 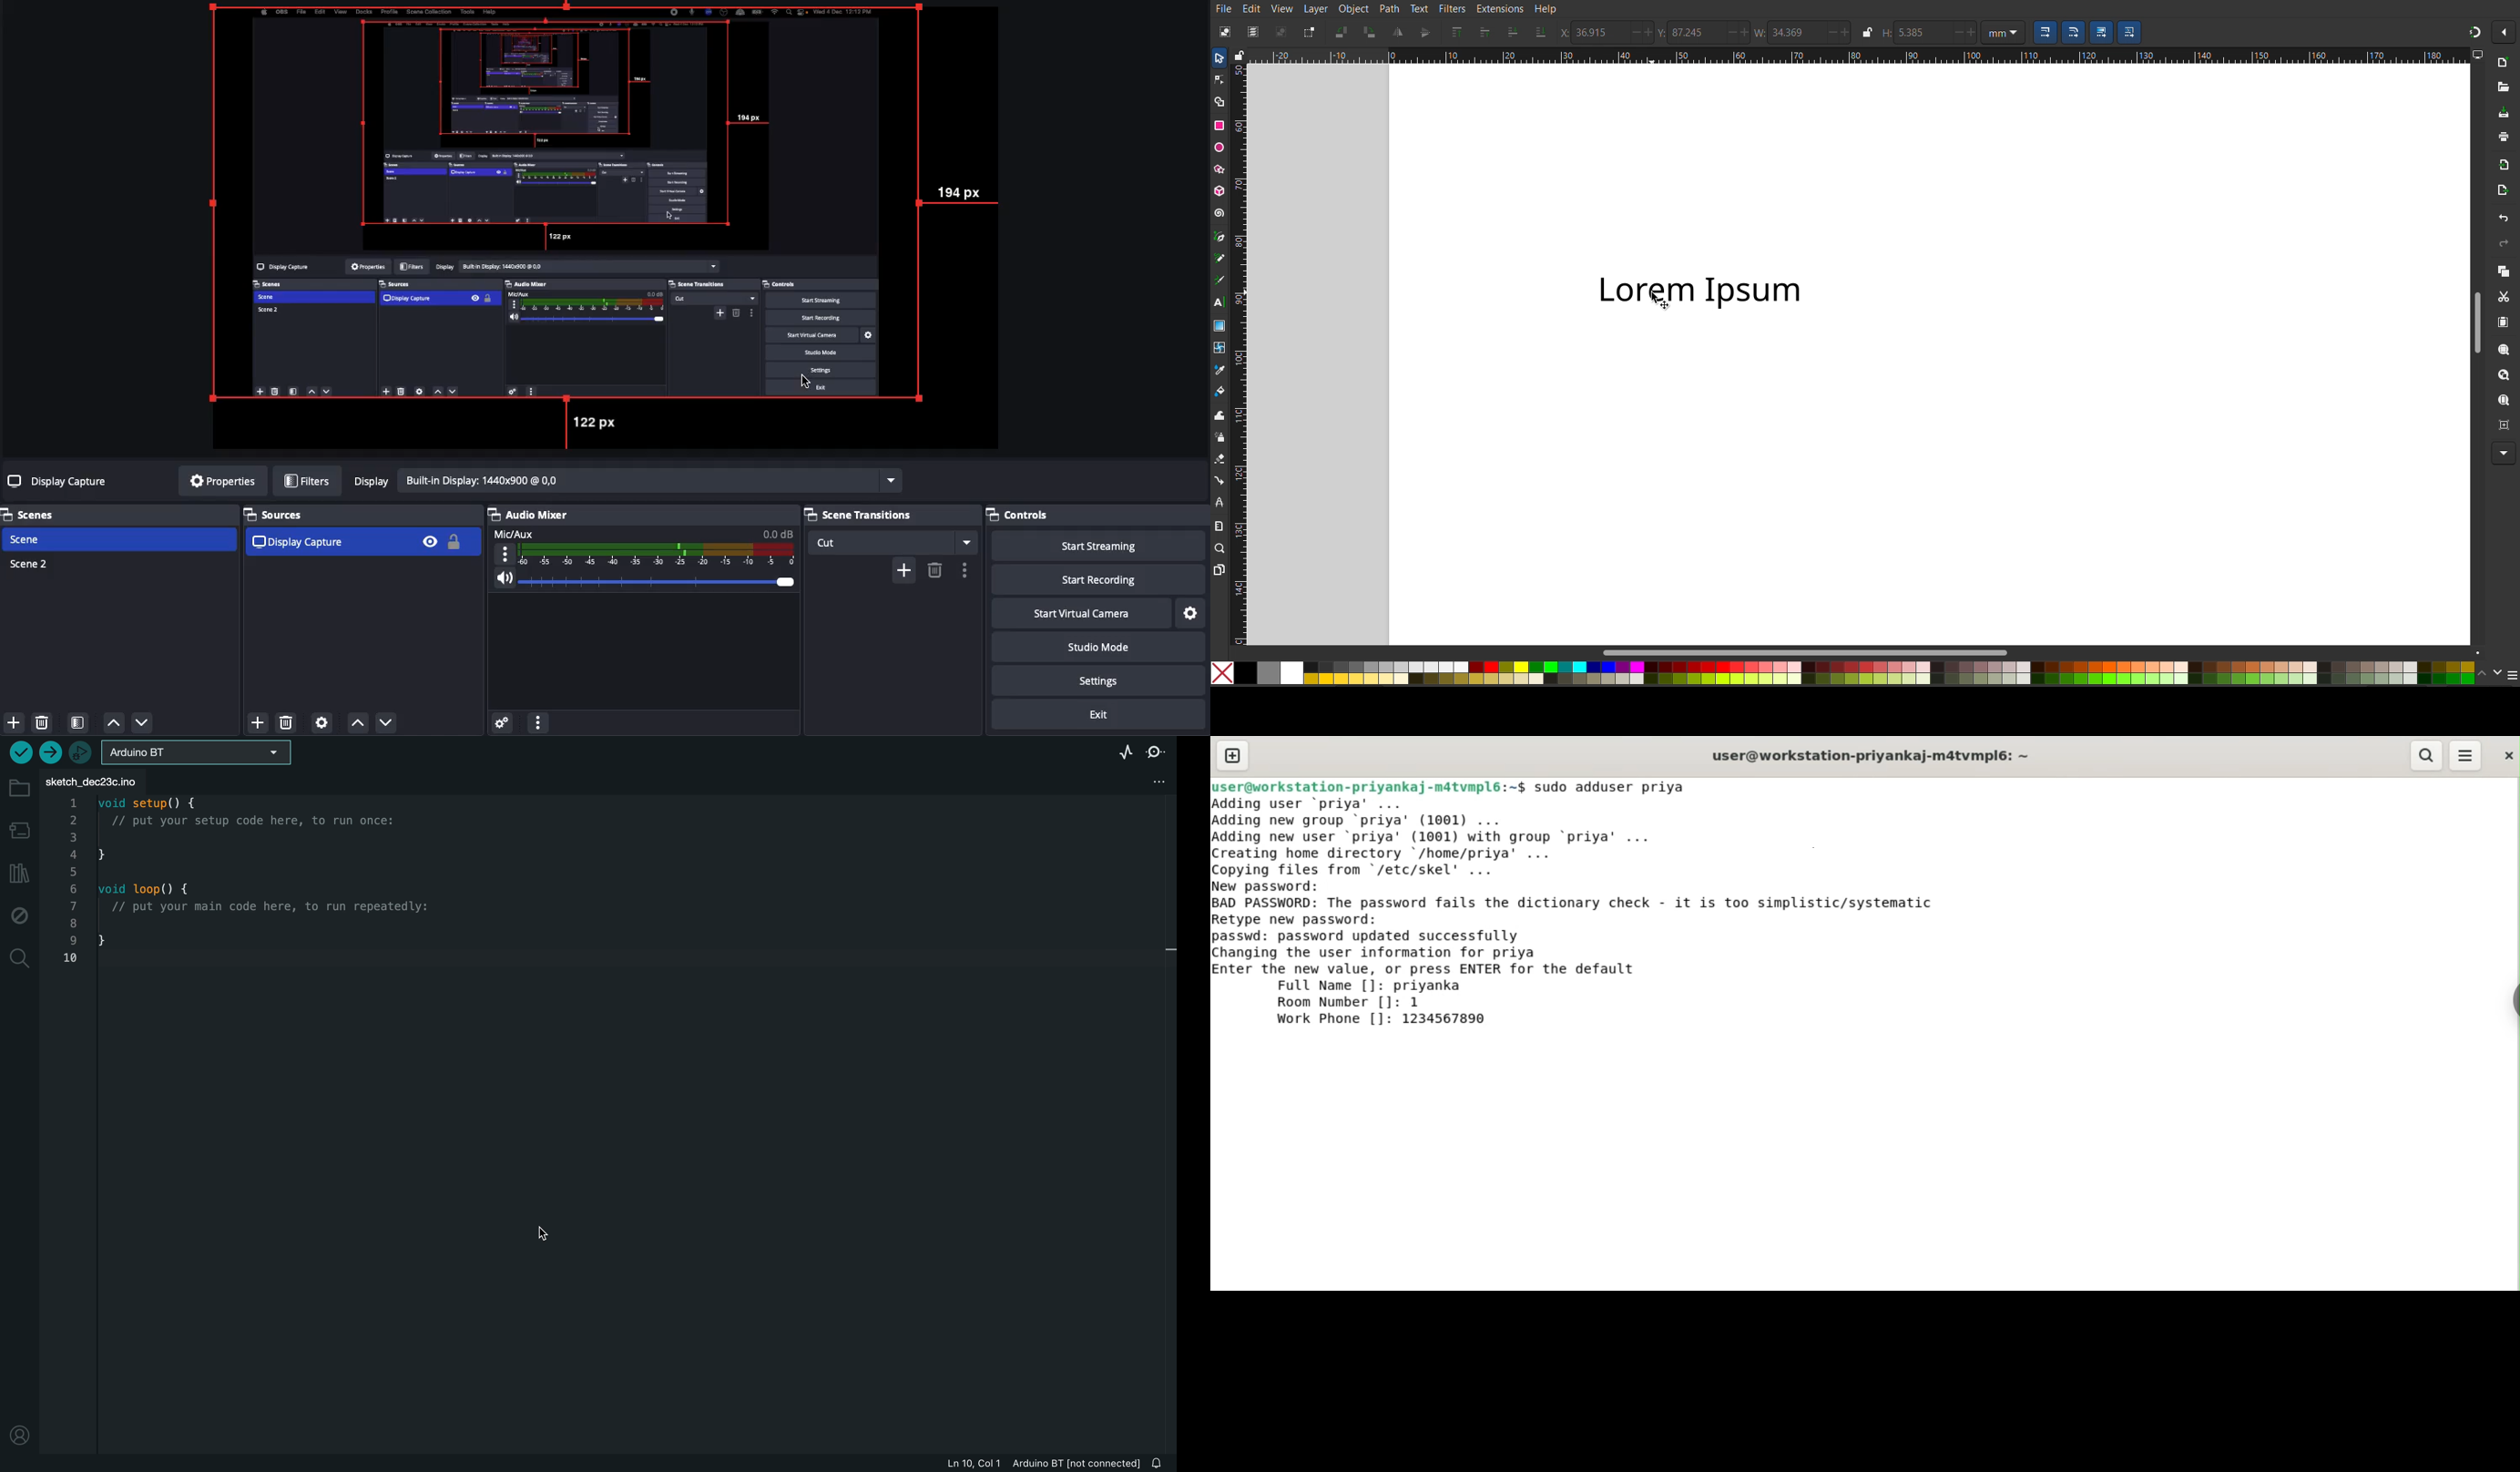 I want to click on Adding user ‘priya’ ...

Adding new group ‘priya’ (1001) ...

Adding new user ‘priya' (1001) with group ‘priya’ ...
Creating home directory /home/priya’ ...

Copving files from "/etc/skel' ..., so click(x=1476, y=836).